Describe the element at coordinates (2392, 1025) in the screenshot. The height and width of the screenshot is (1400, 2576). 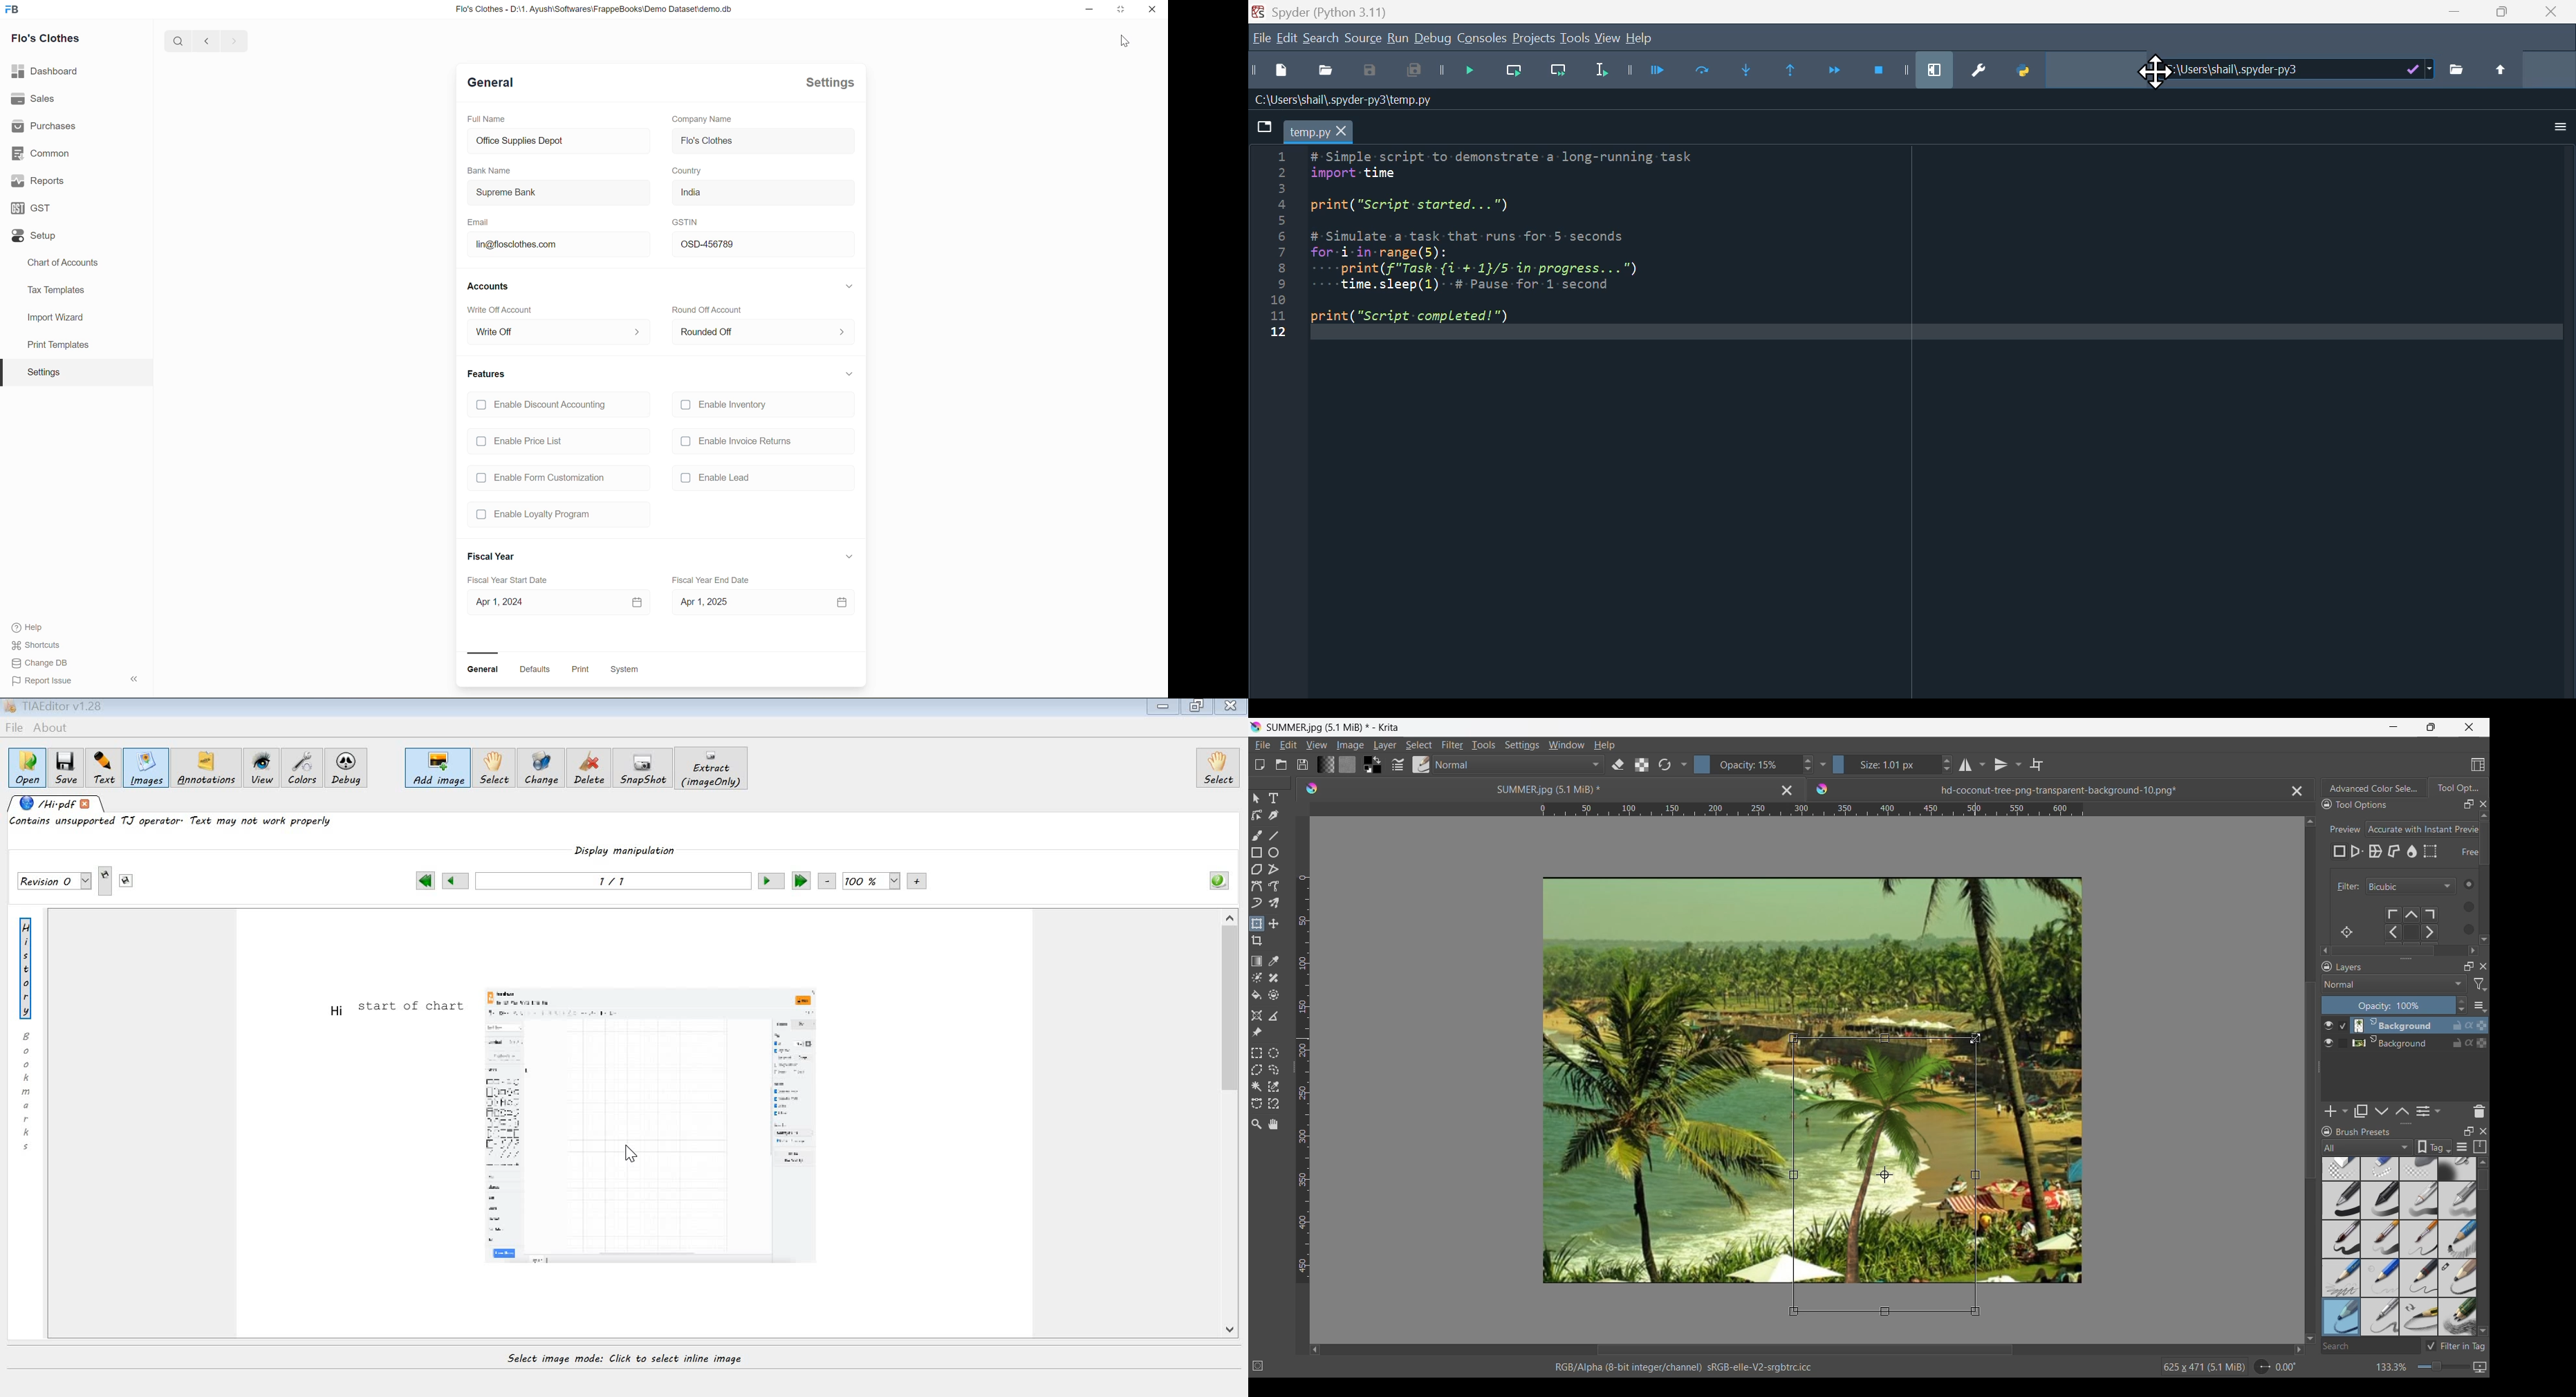
I see `Selected layer` at that location.